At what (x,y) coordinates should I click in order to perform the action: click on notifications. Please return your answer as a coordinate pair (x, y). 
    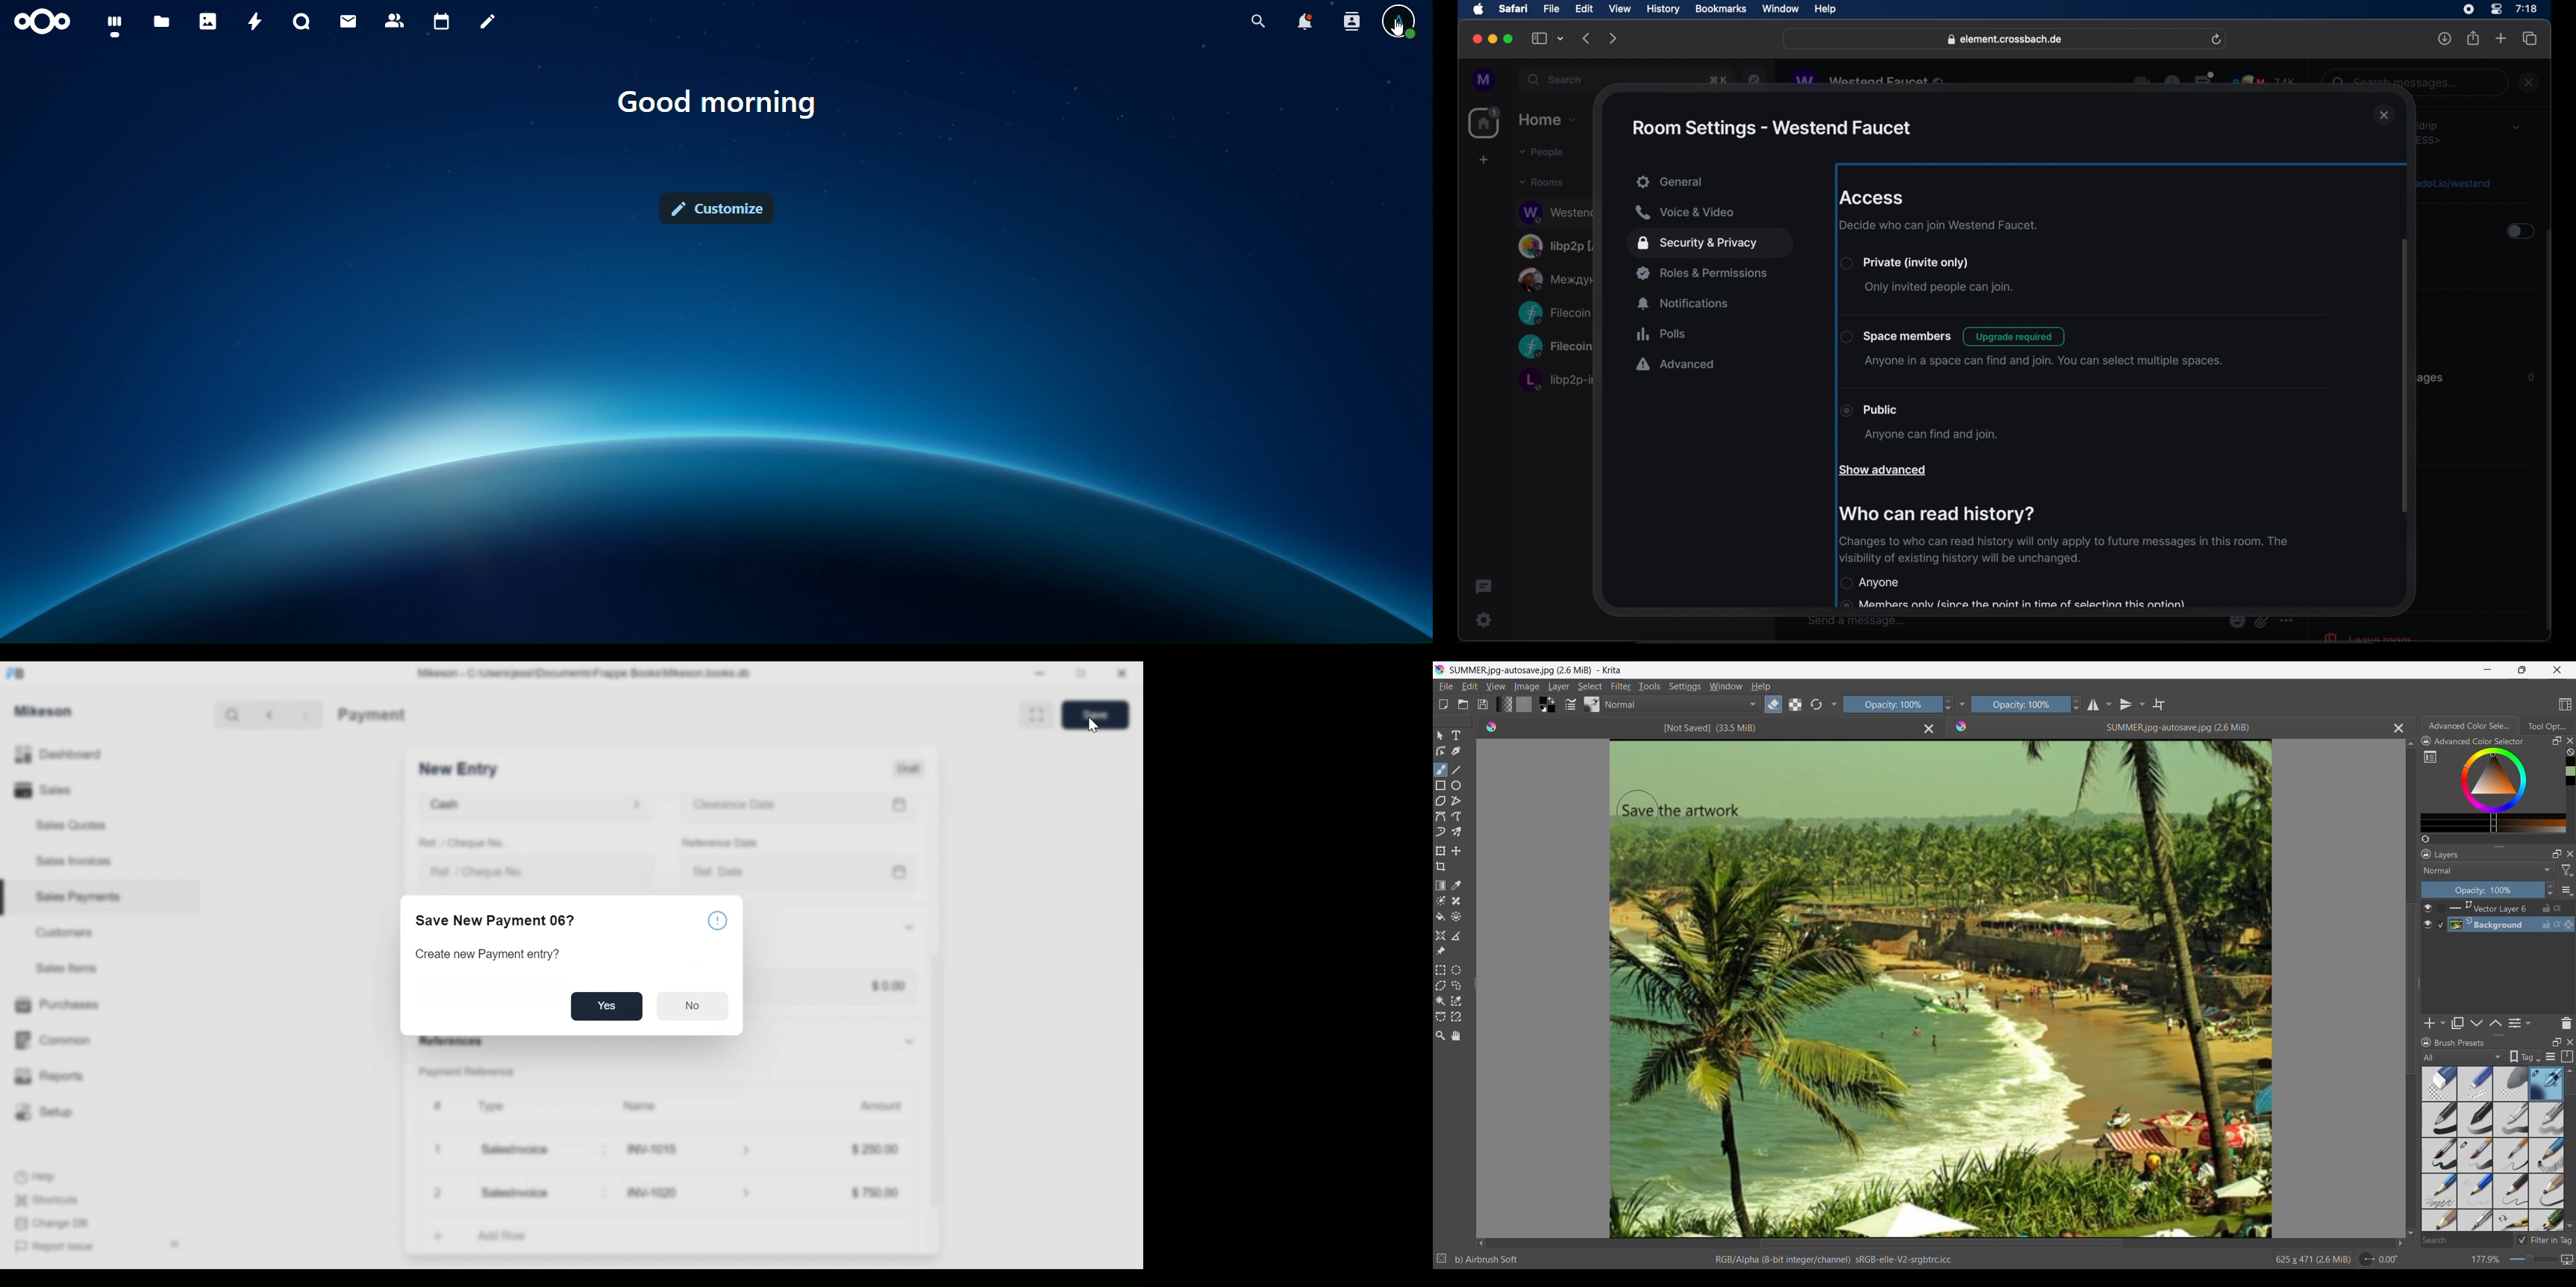
    Looking at the image, I should click on (1684, 304).